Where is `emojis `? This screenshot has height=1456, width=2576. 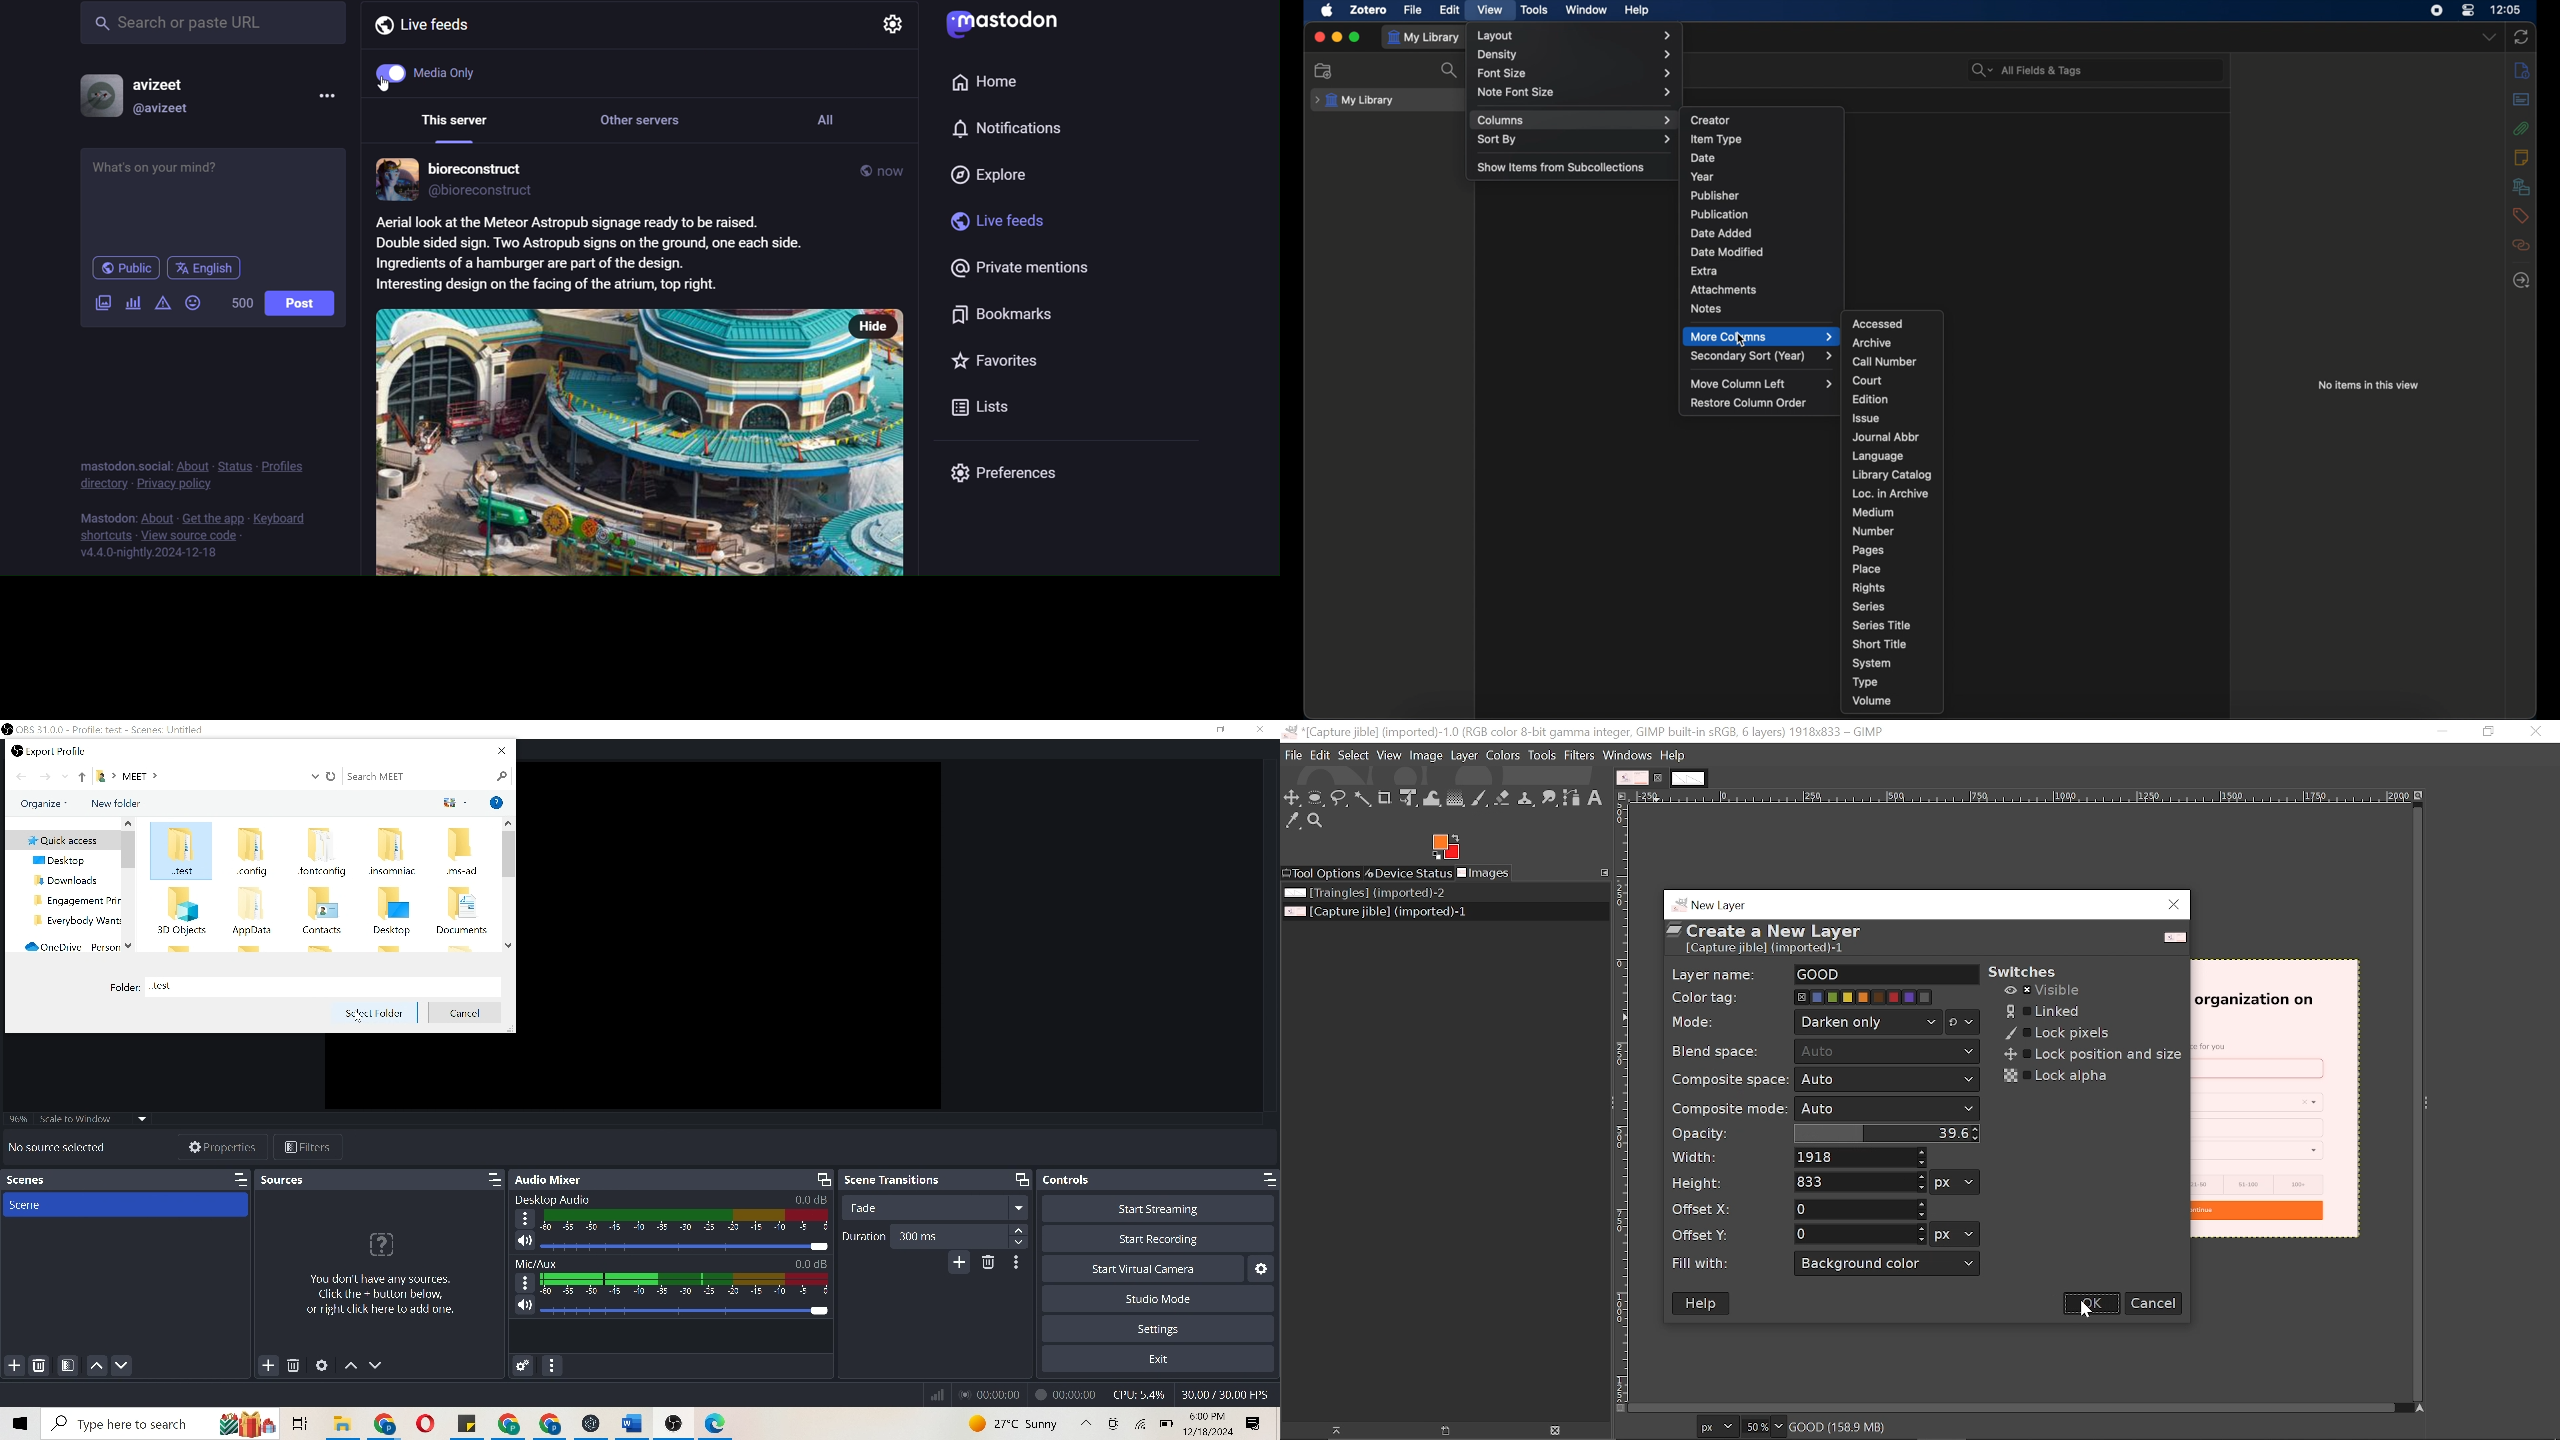 emojis  is located at coordinates (193, 304).